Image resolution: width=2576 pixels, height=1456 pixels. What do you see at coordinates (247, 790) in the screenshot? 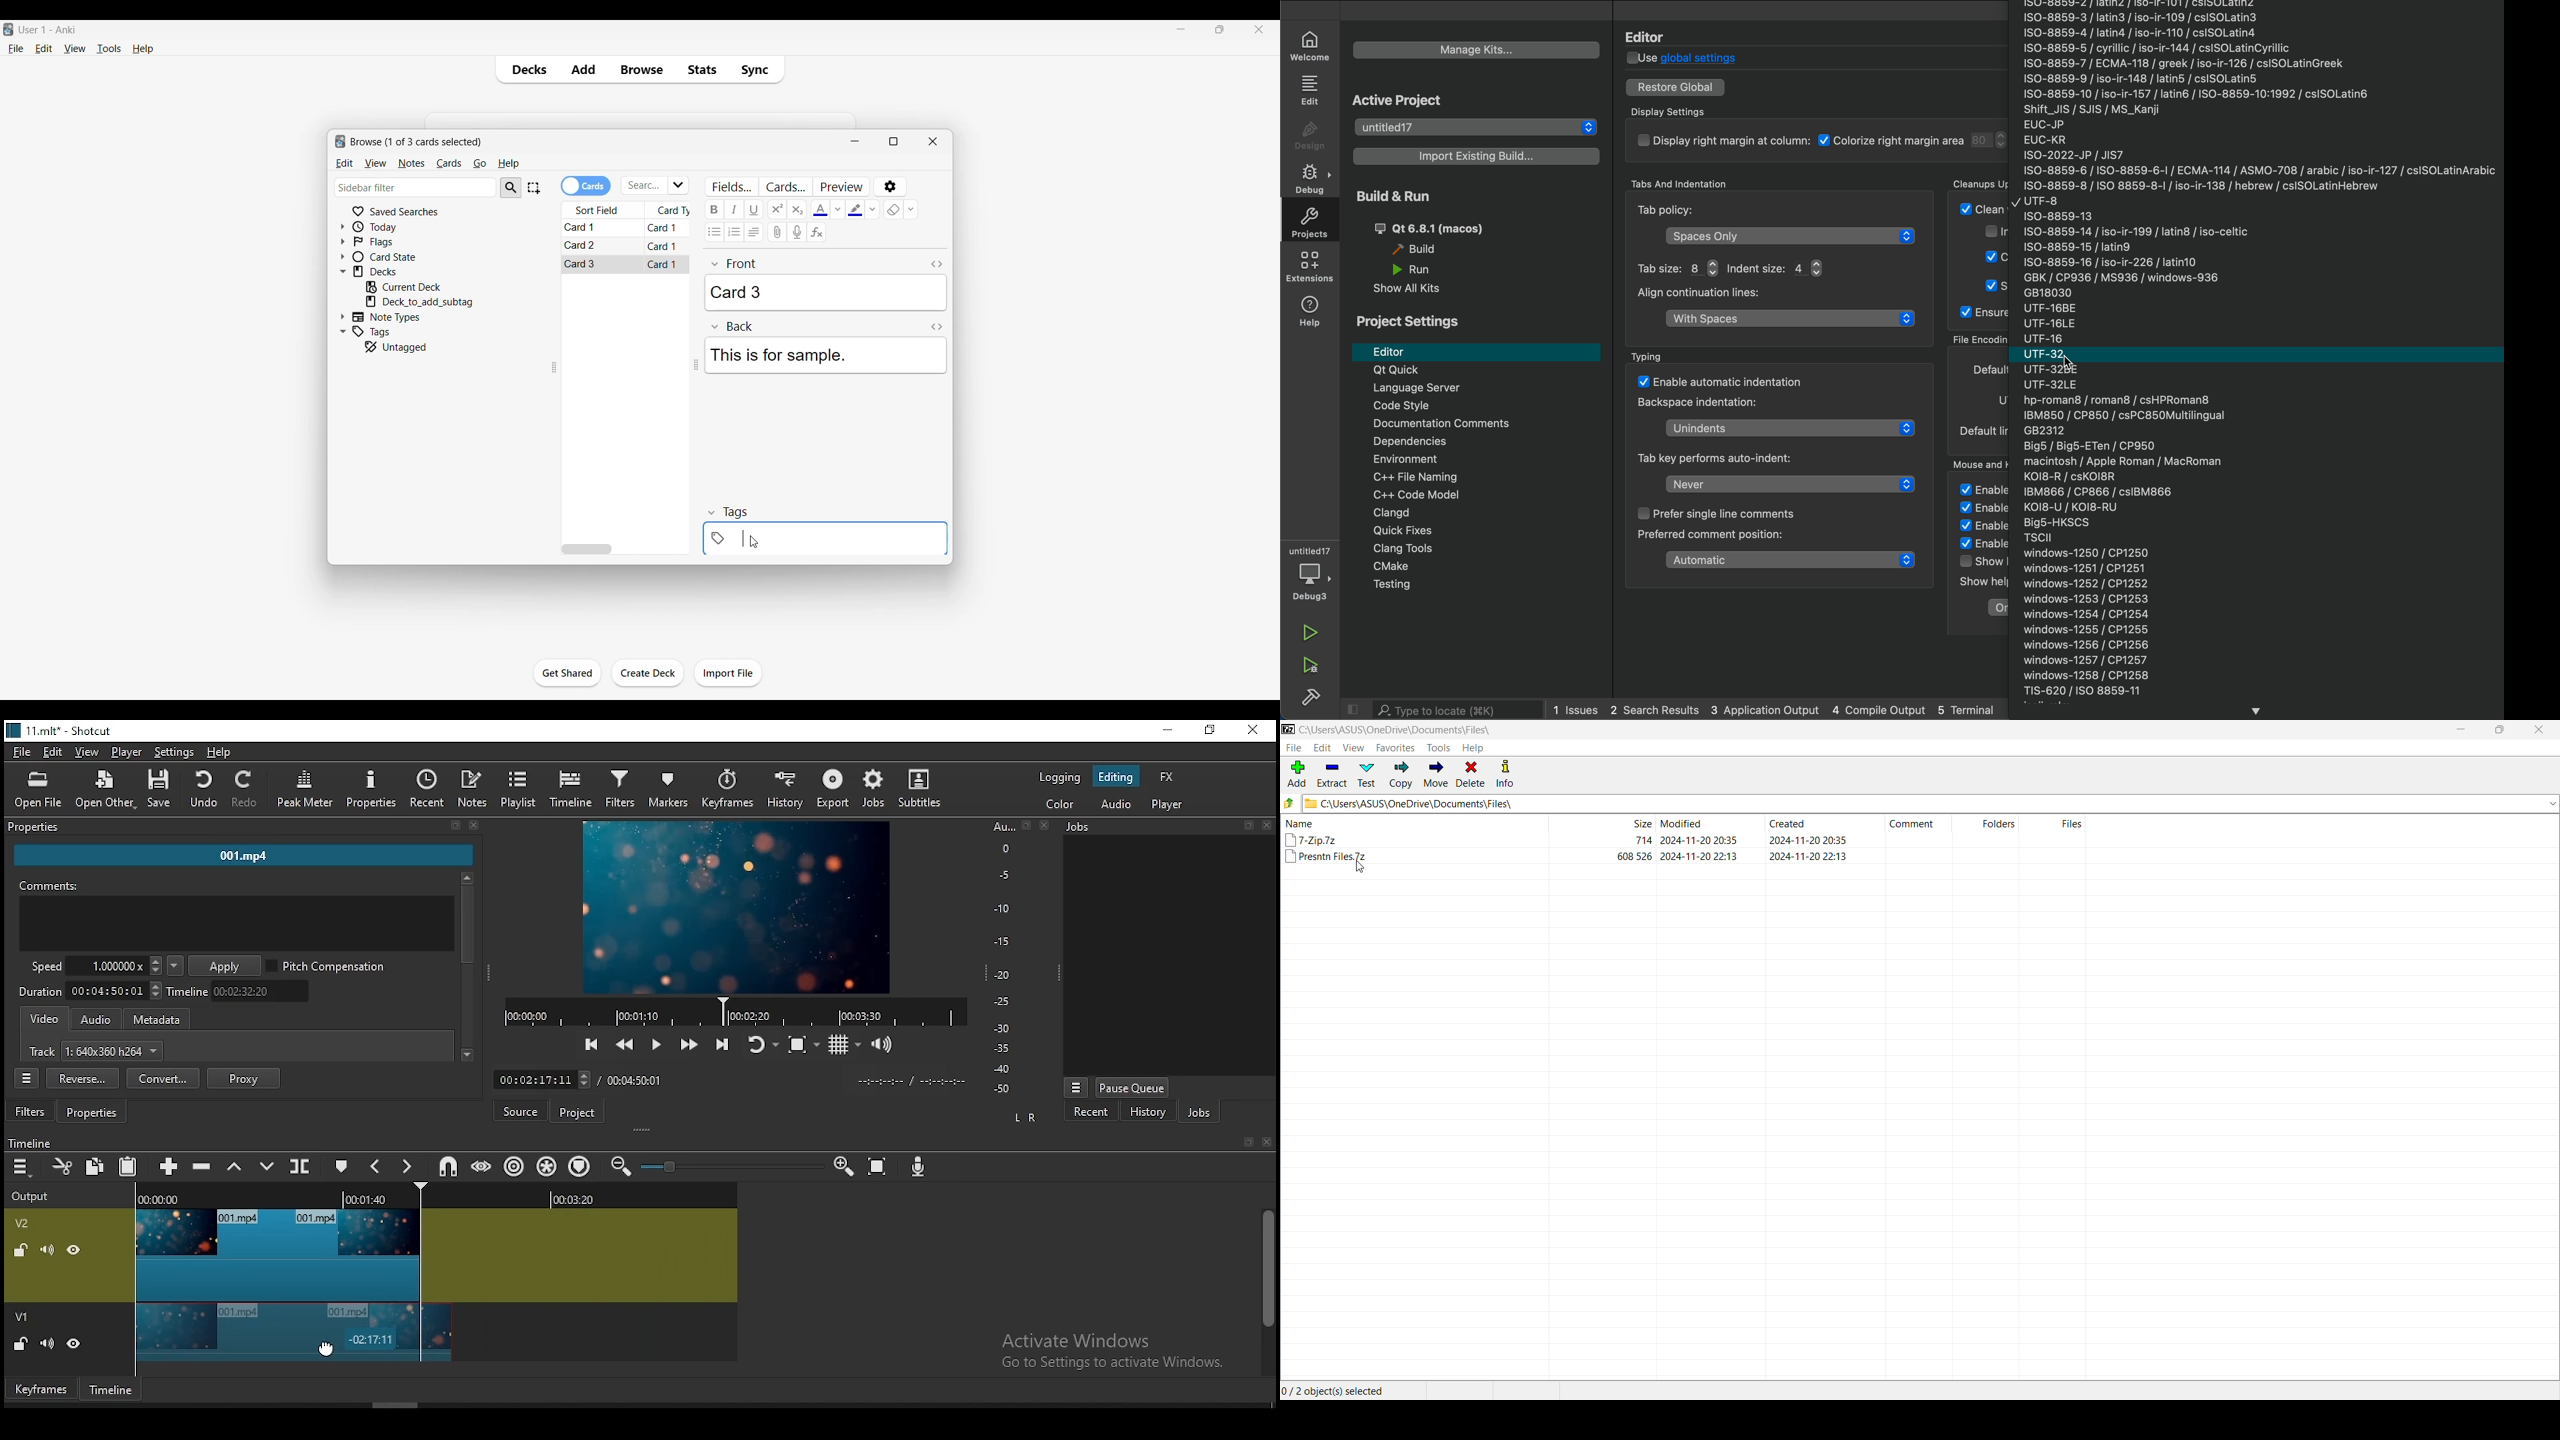
I see `redo` at bounding box center [247, 790].